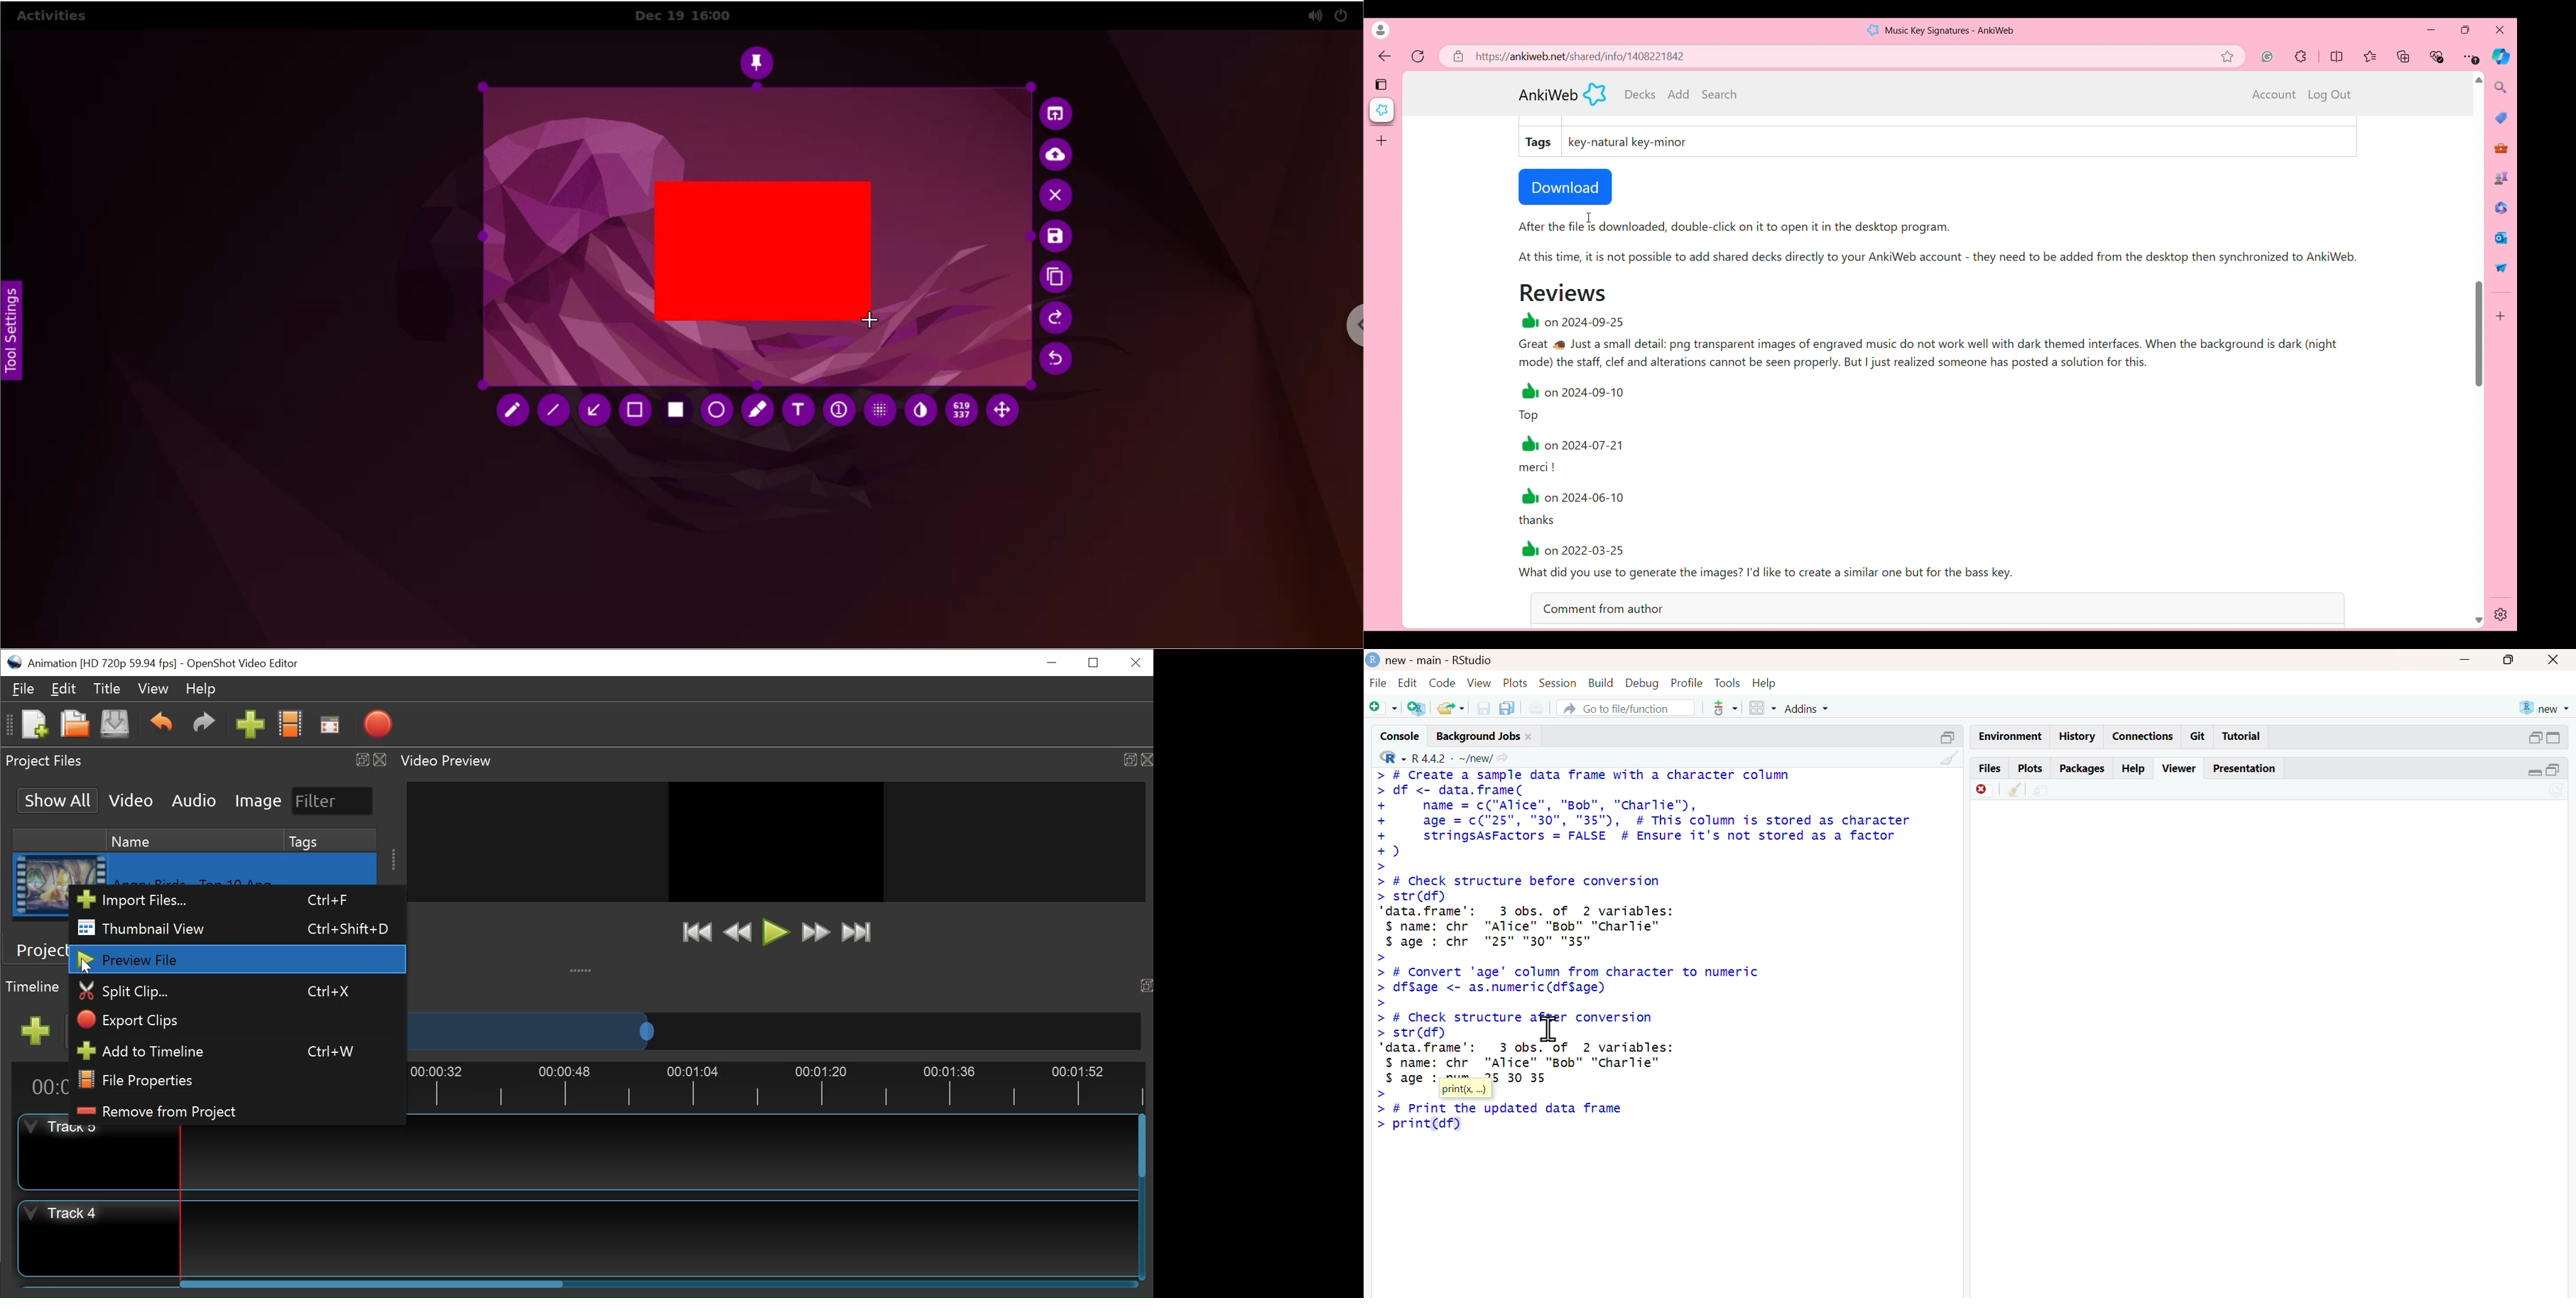 The image size is (2576, 1316). I want to click on Discard , so click(1985, 790).